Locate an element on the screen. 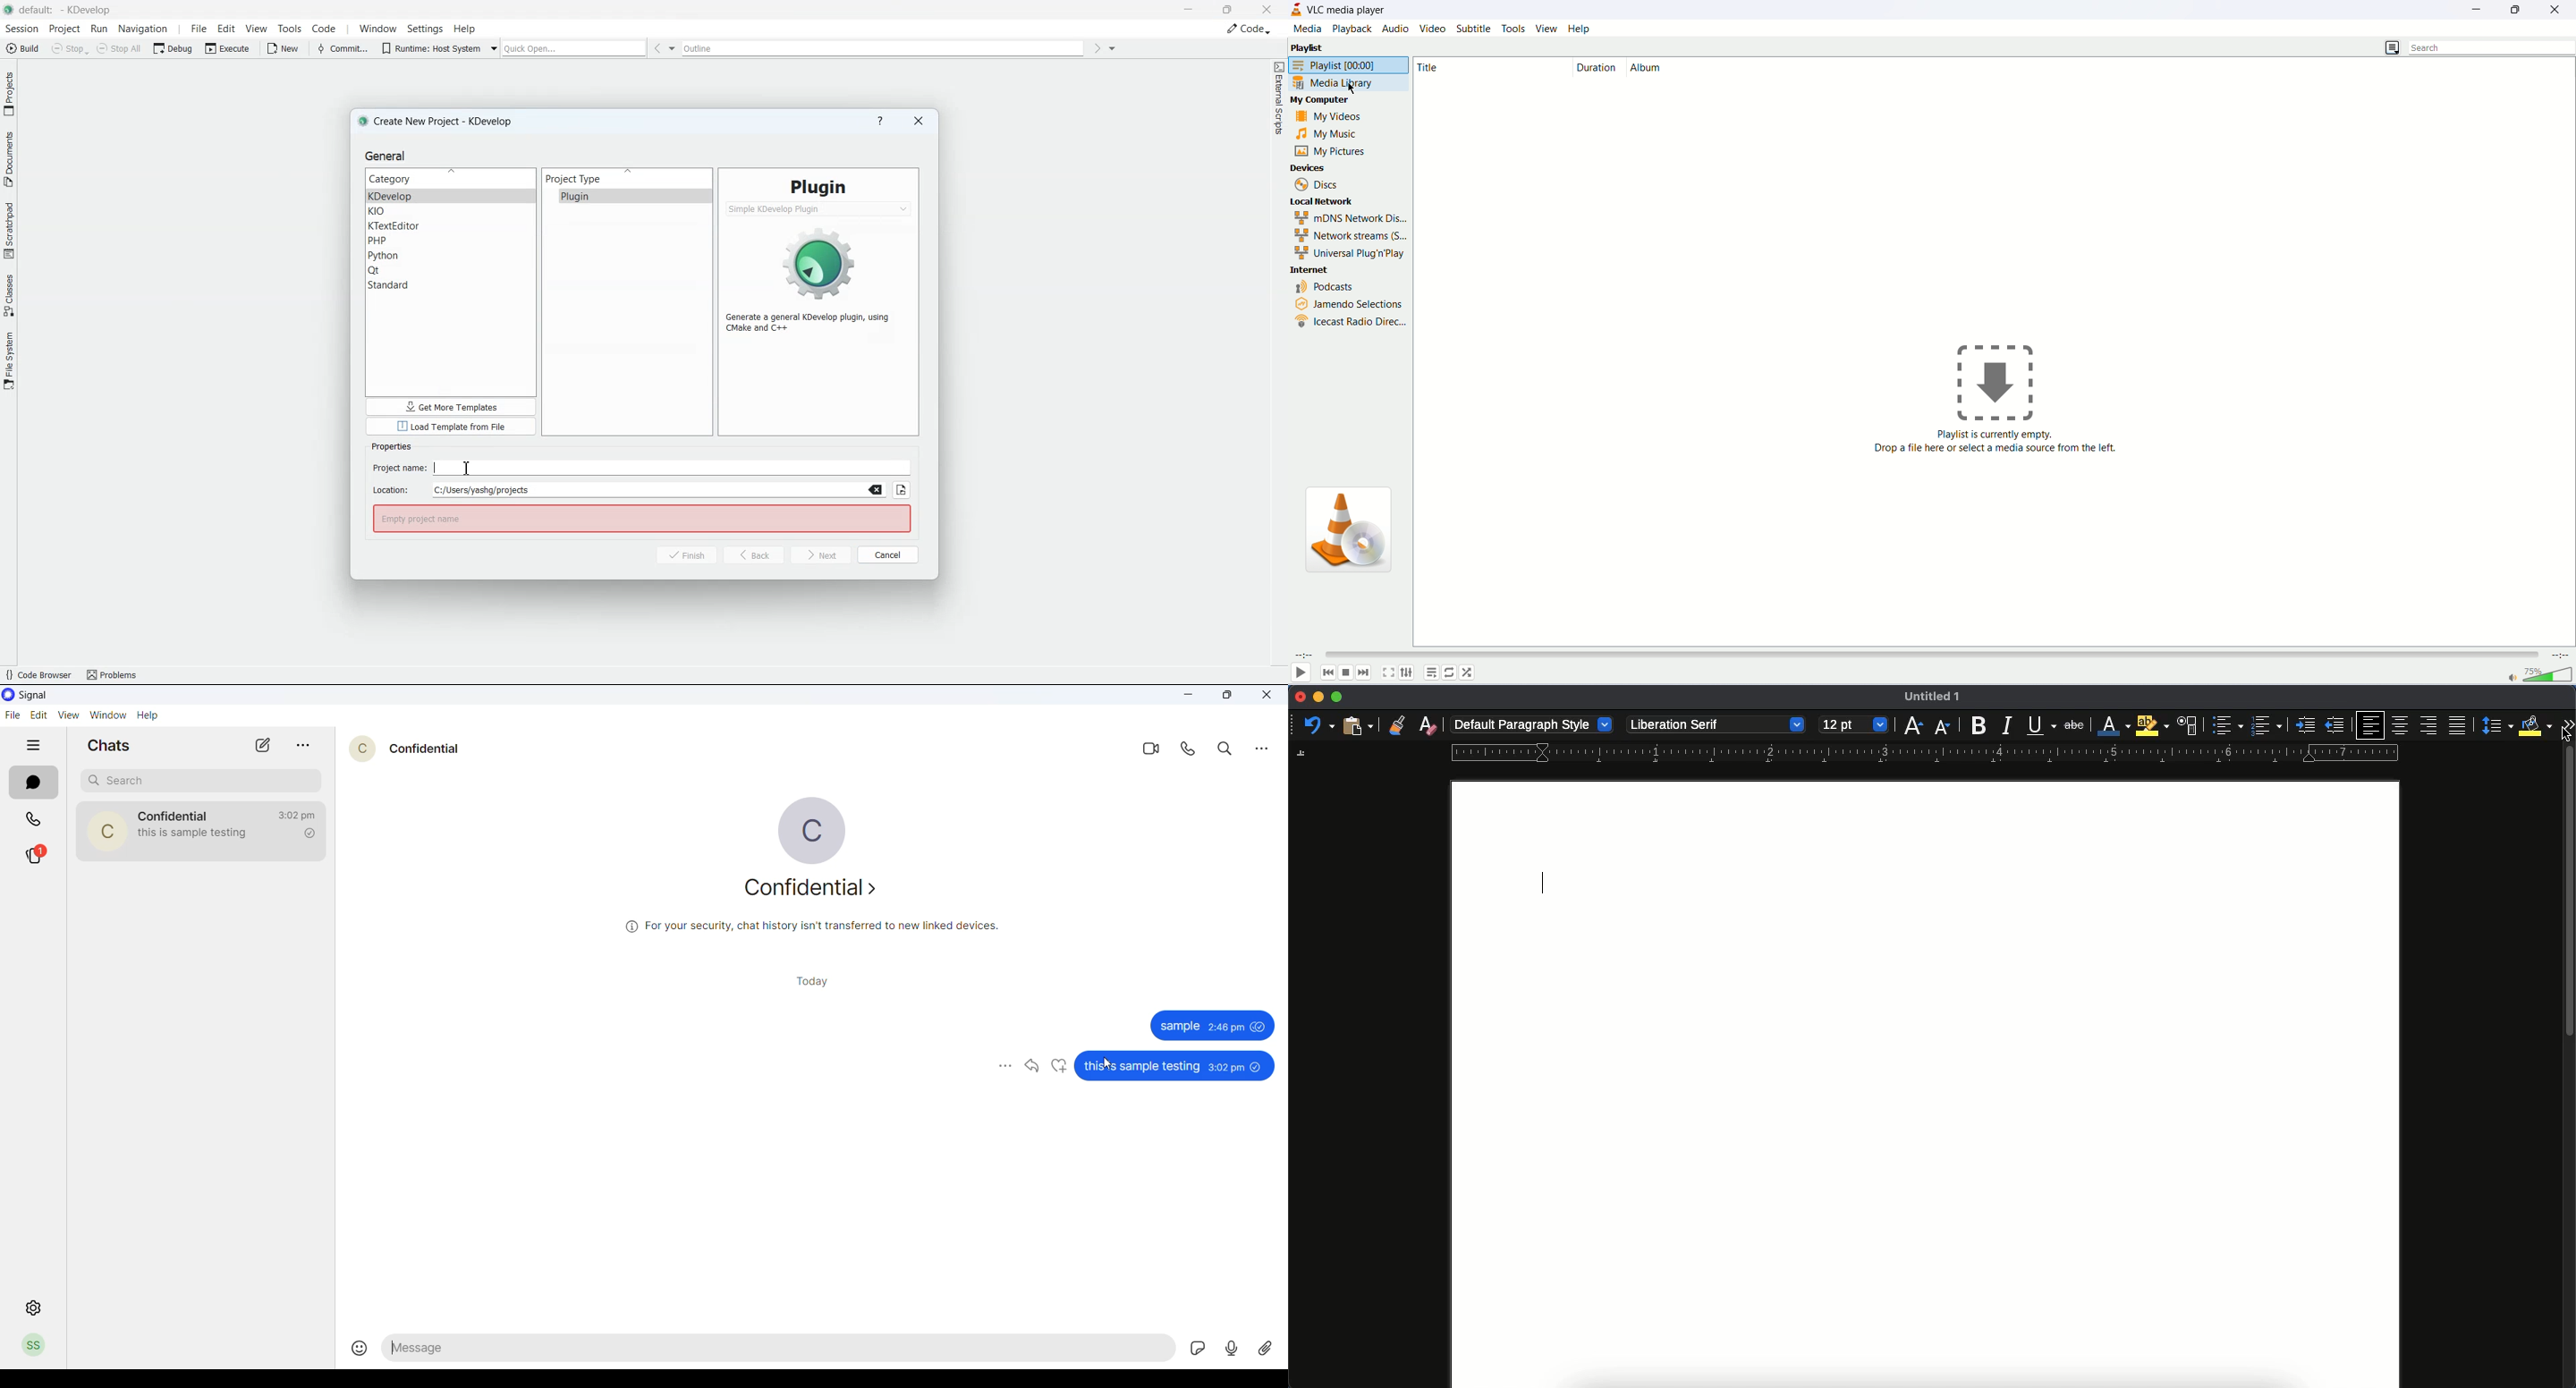 The width and height of the screenshot is (2576, 1400). General setting is located at coordinates (388, 156).